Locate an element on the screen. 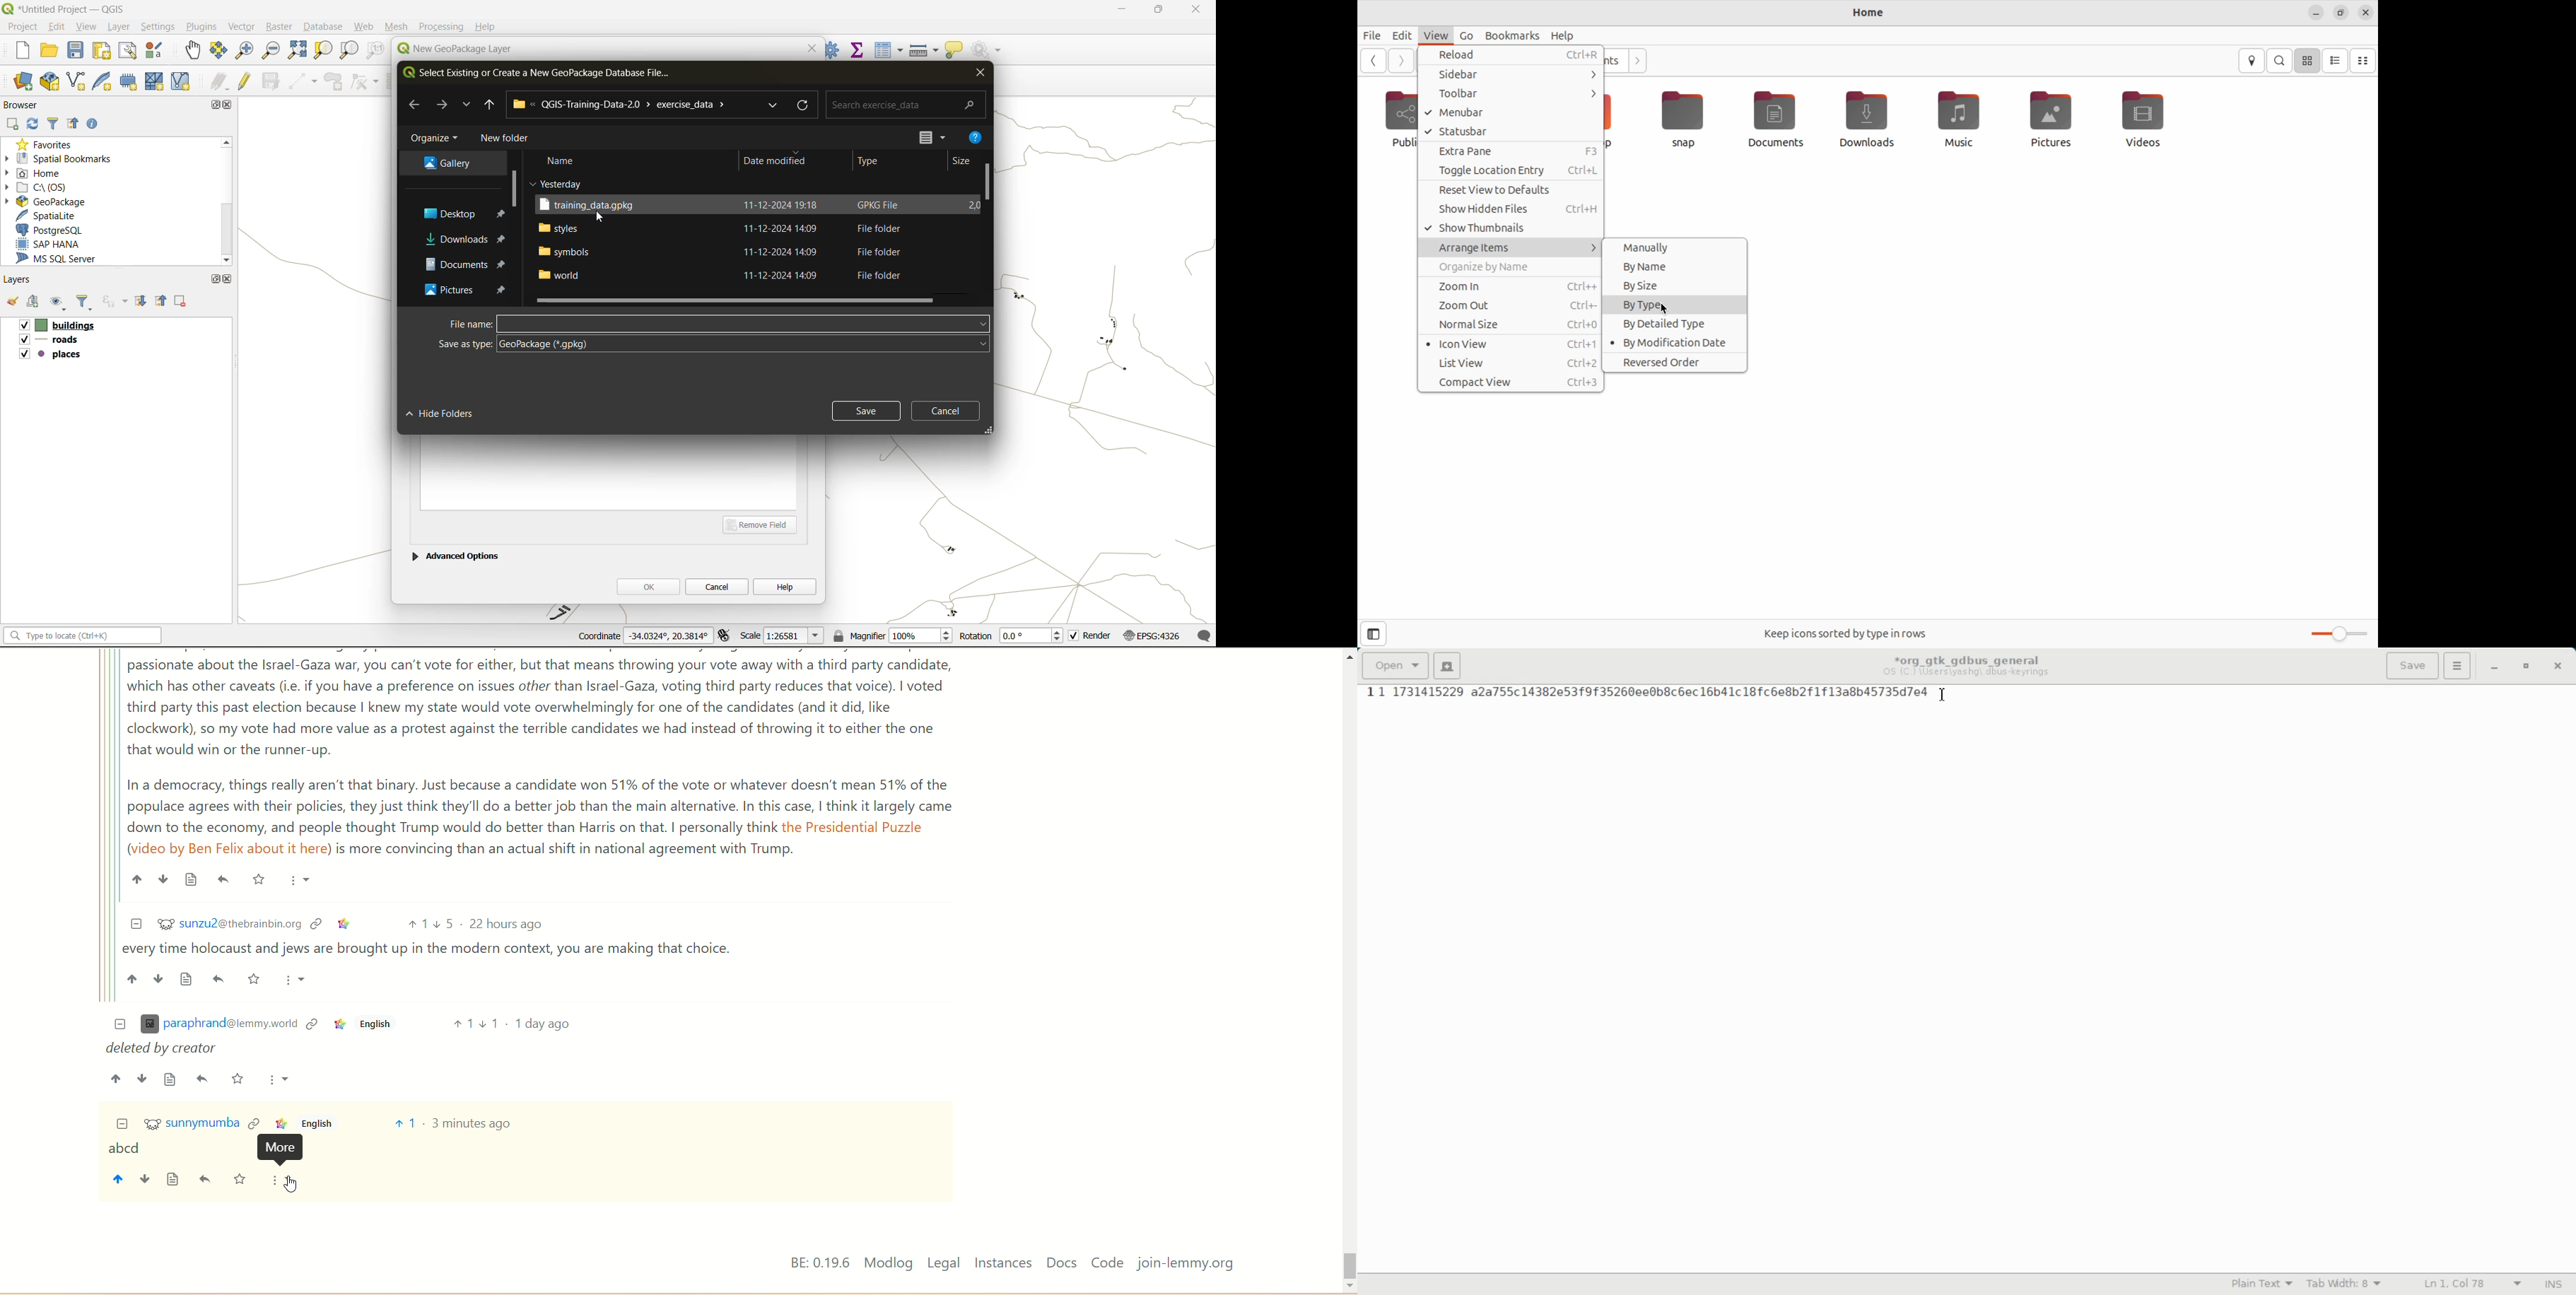  help is located at coordinates (976, 136).